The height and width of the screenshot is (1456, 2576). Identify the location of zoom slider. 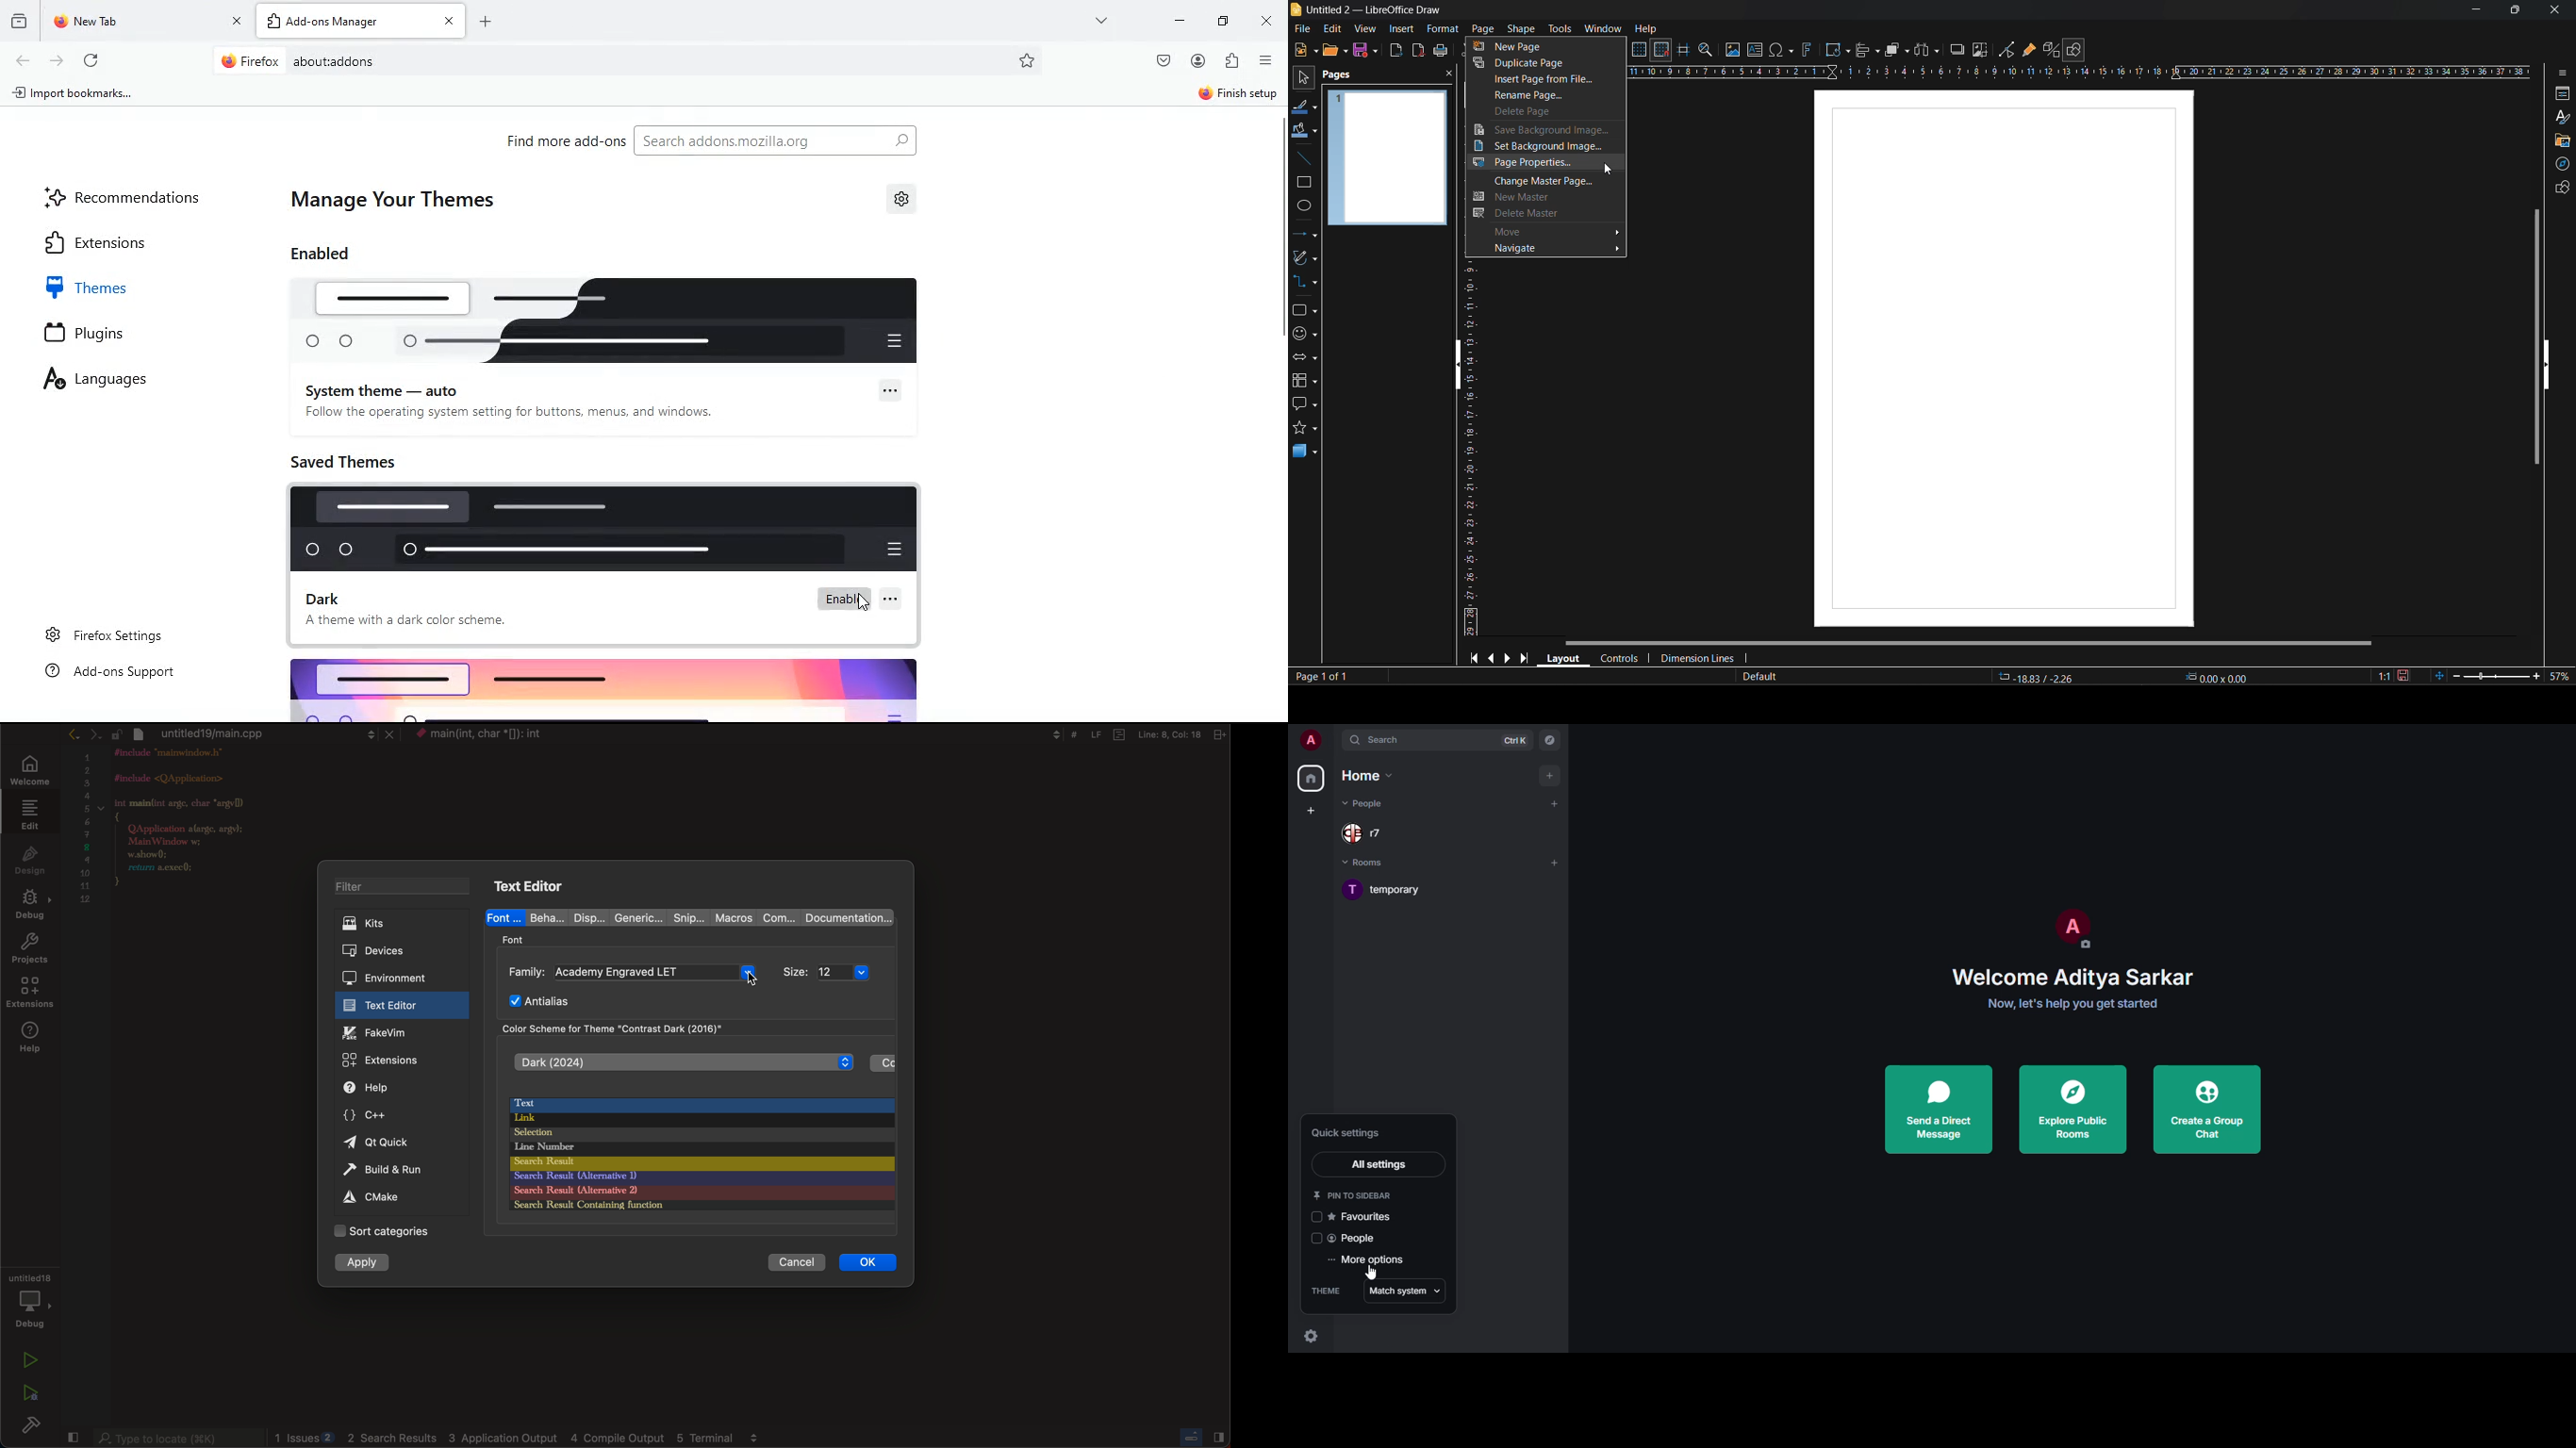
(2490, 677).